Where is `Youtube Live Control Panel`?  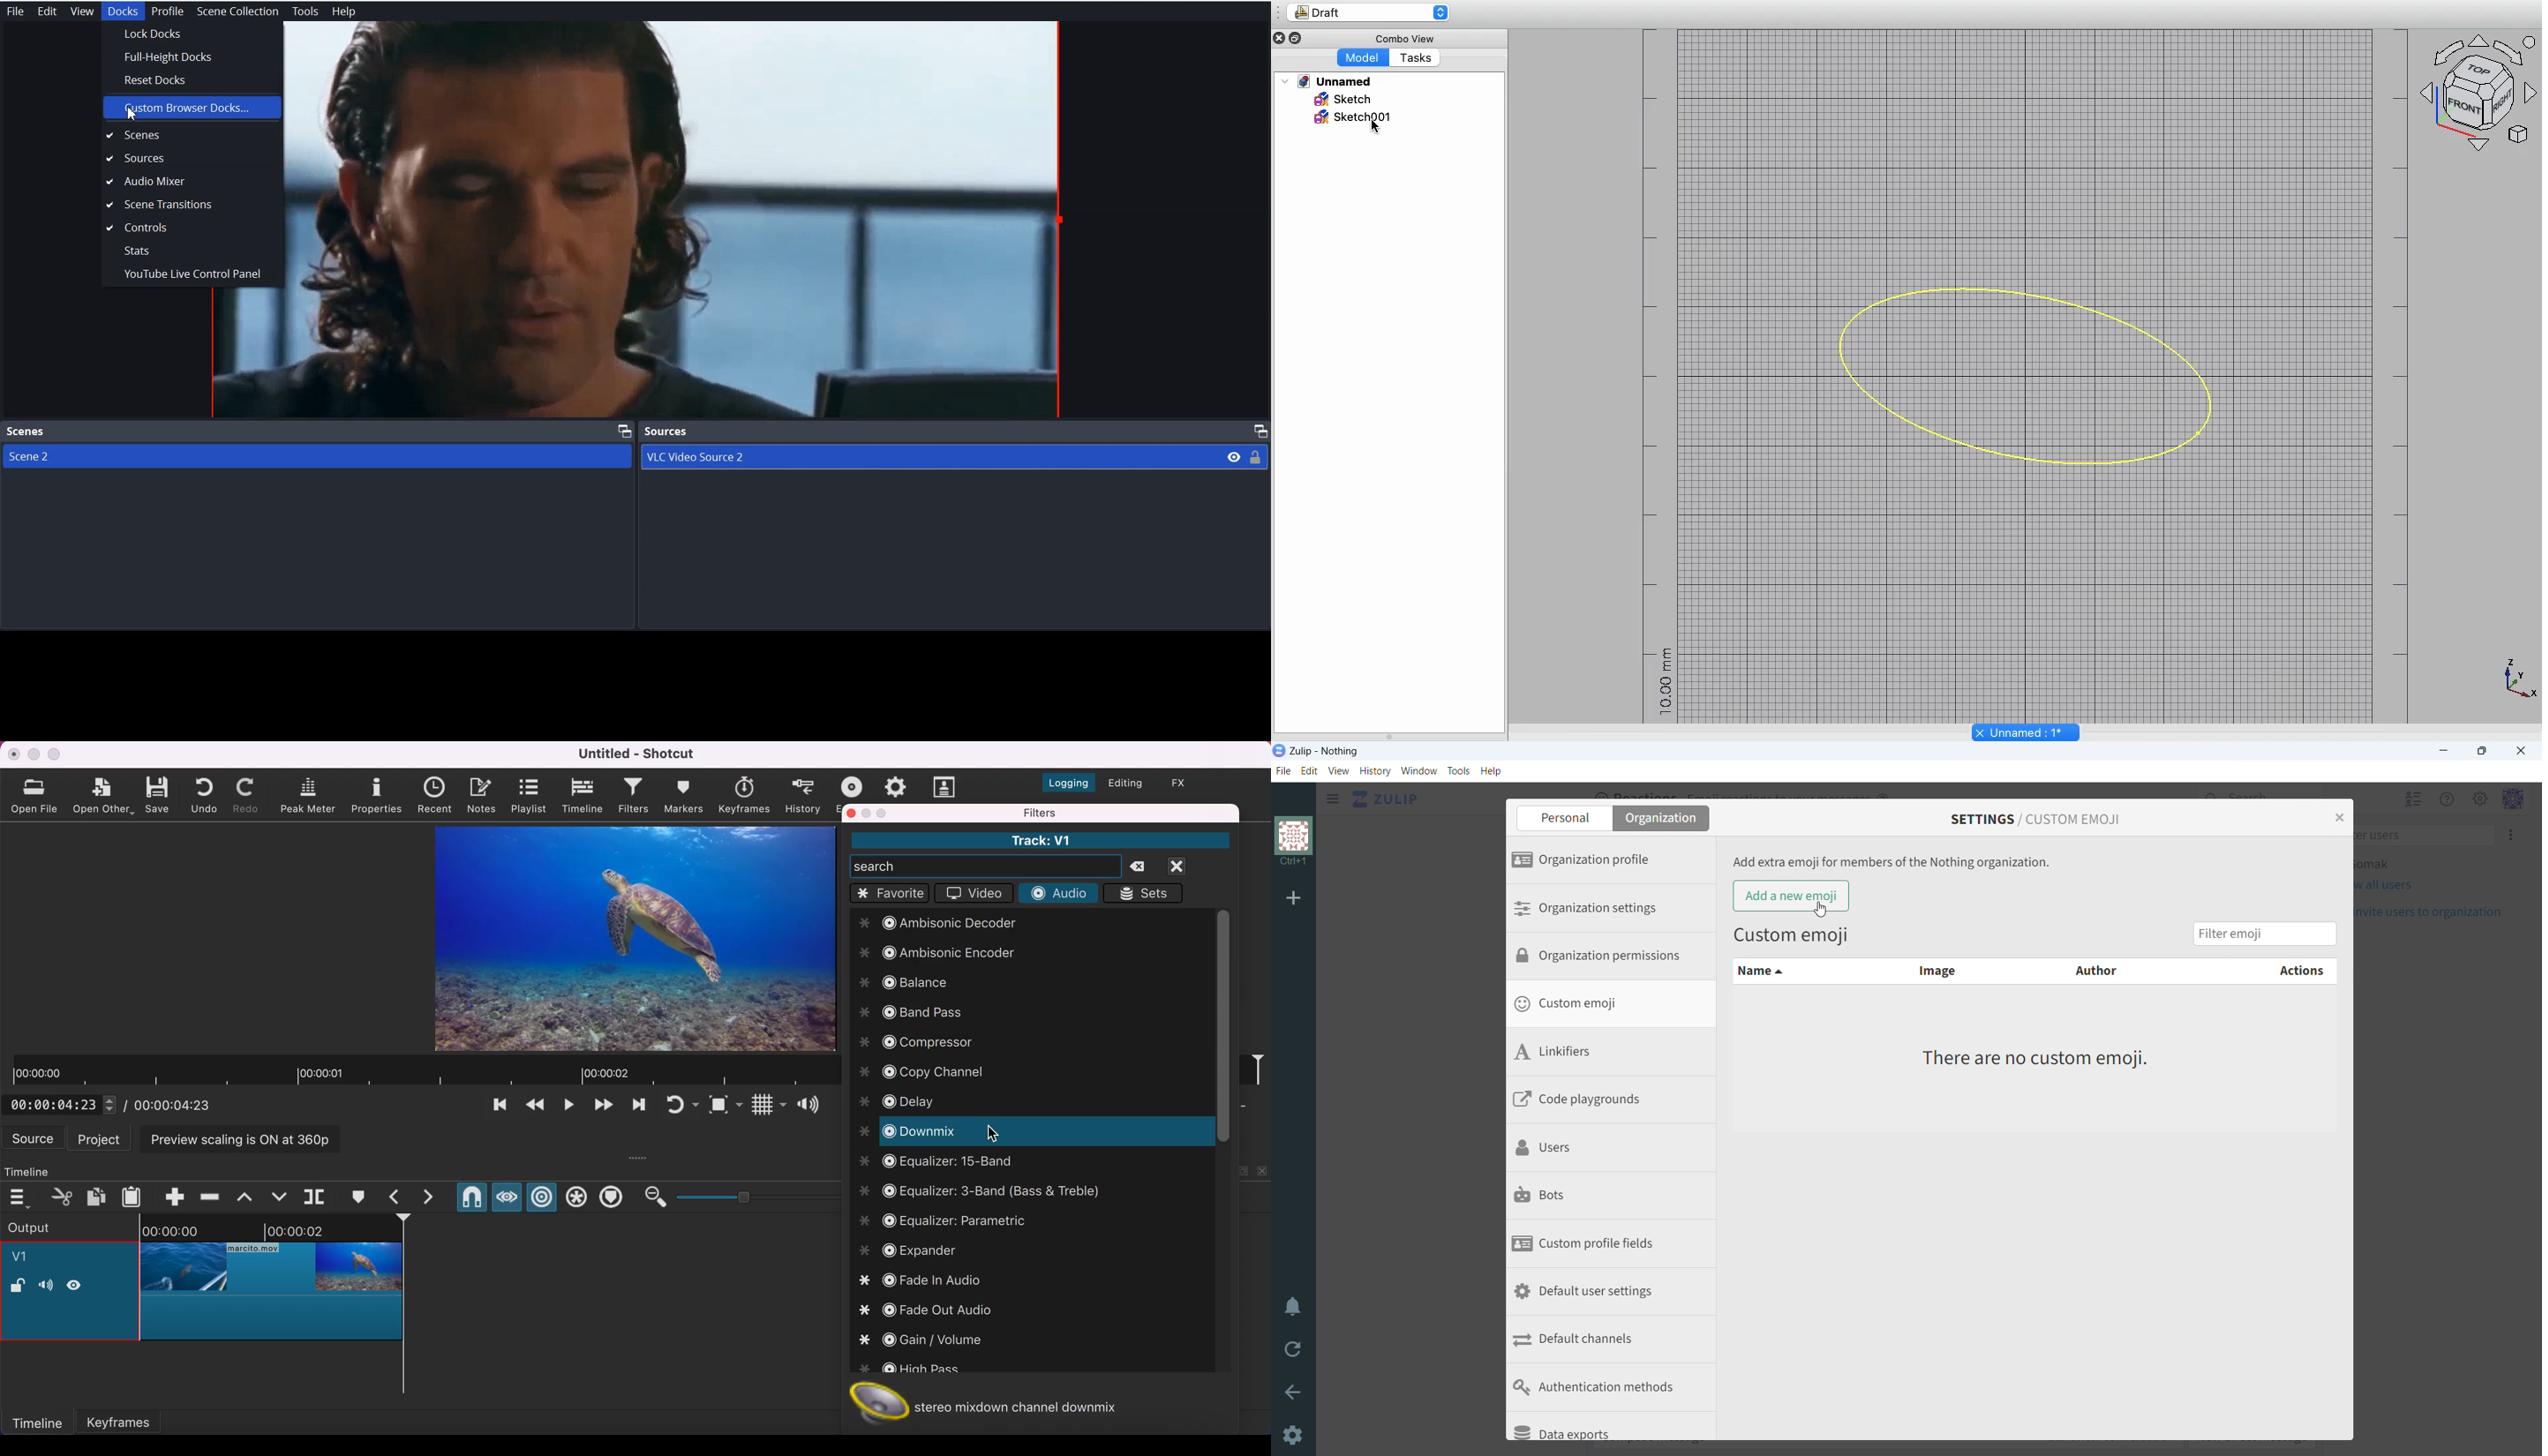 Youtube Live Control Panel is located at coordinates (192, 275).